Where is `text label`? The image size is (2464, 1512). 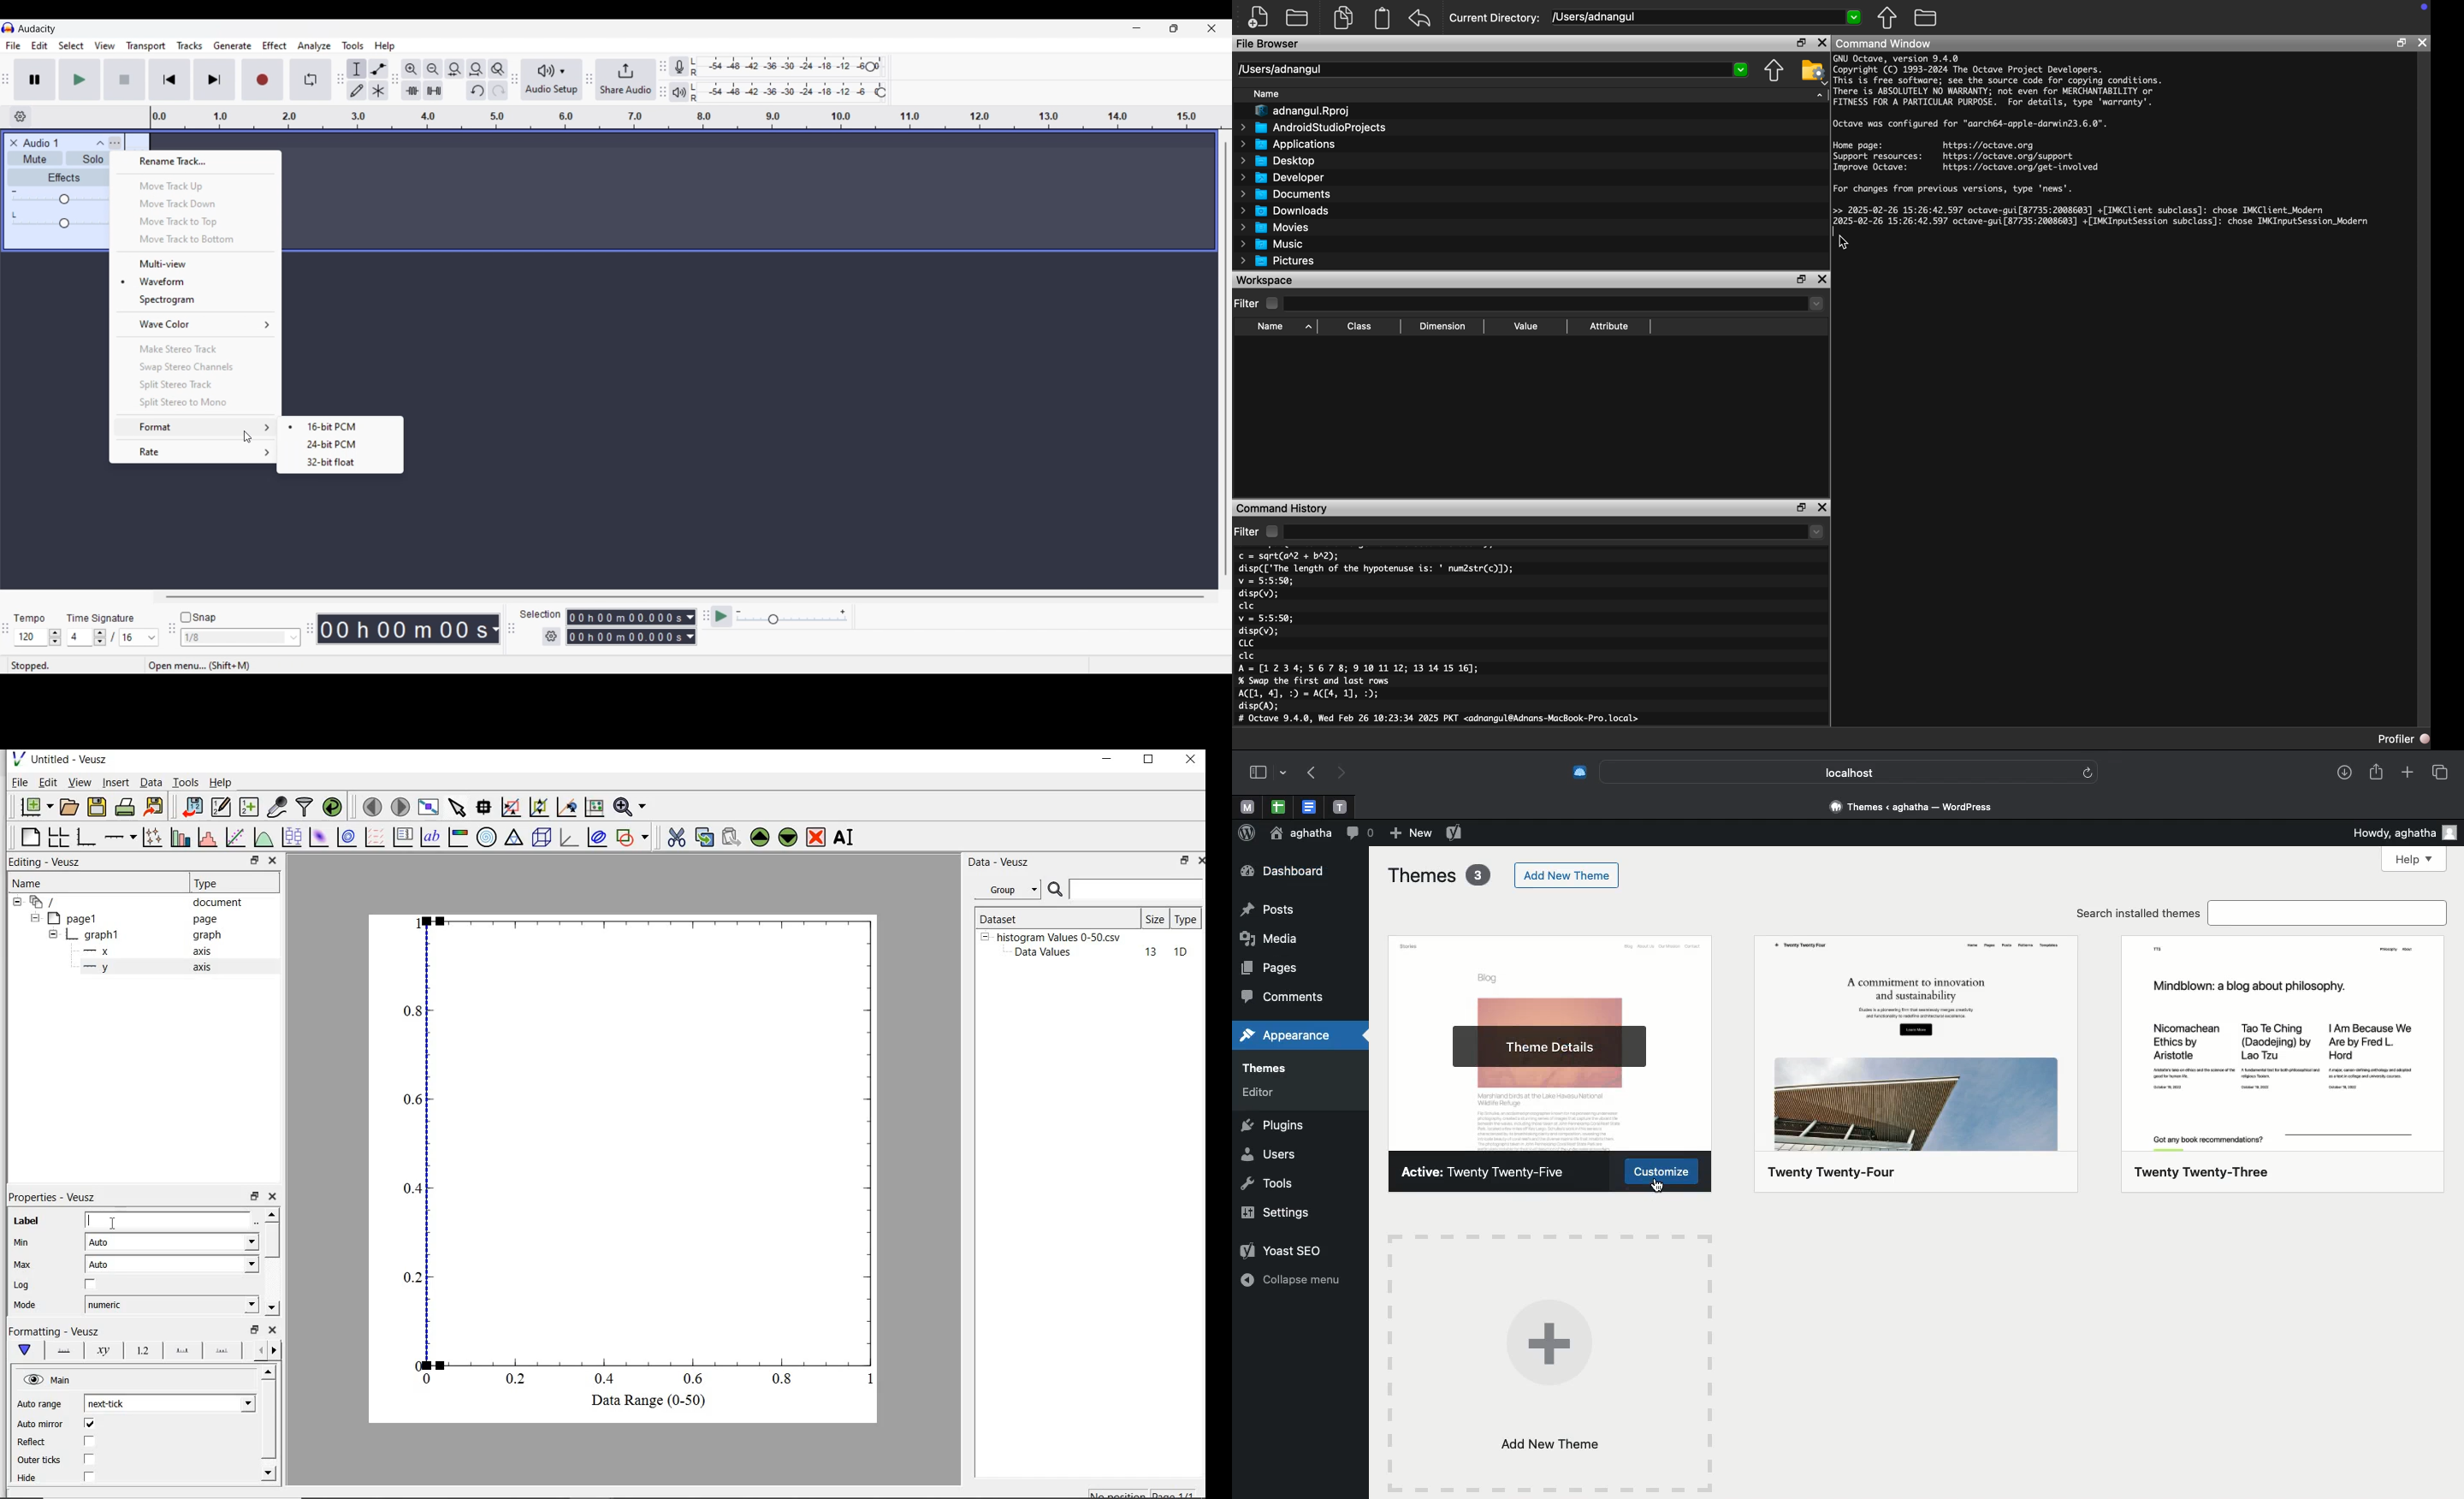
text label is located at coordinates (433, 836).